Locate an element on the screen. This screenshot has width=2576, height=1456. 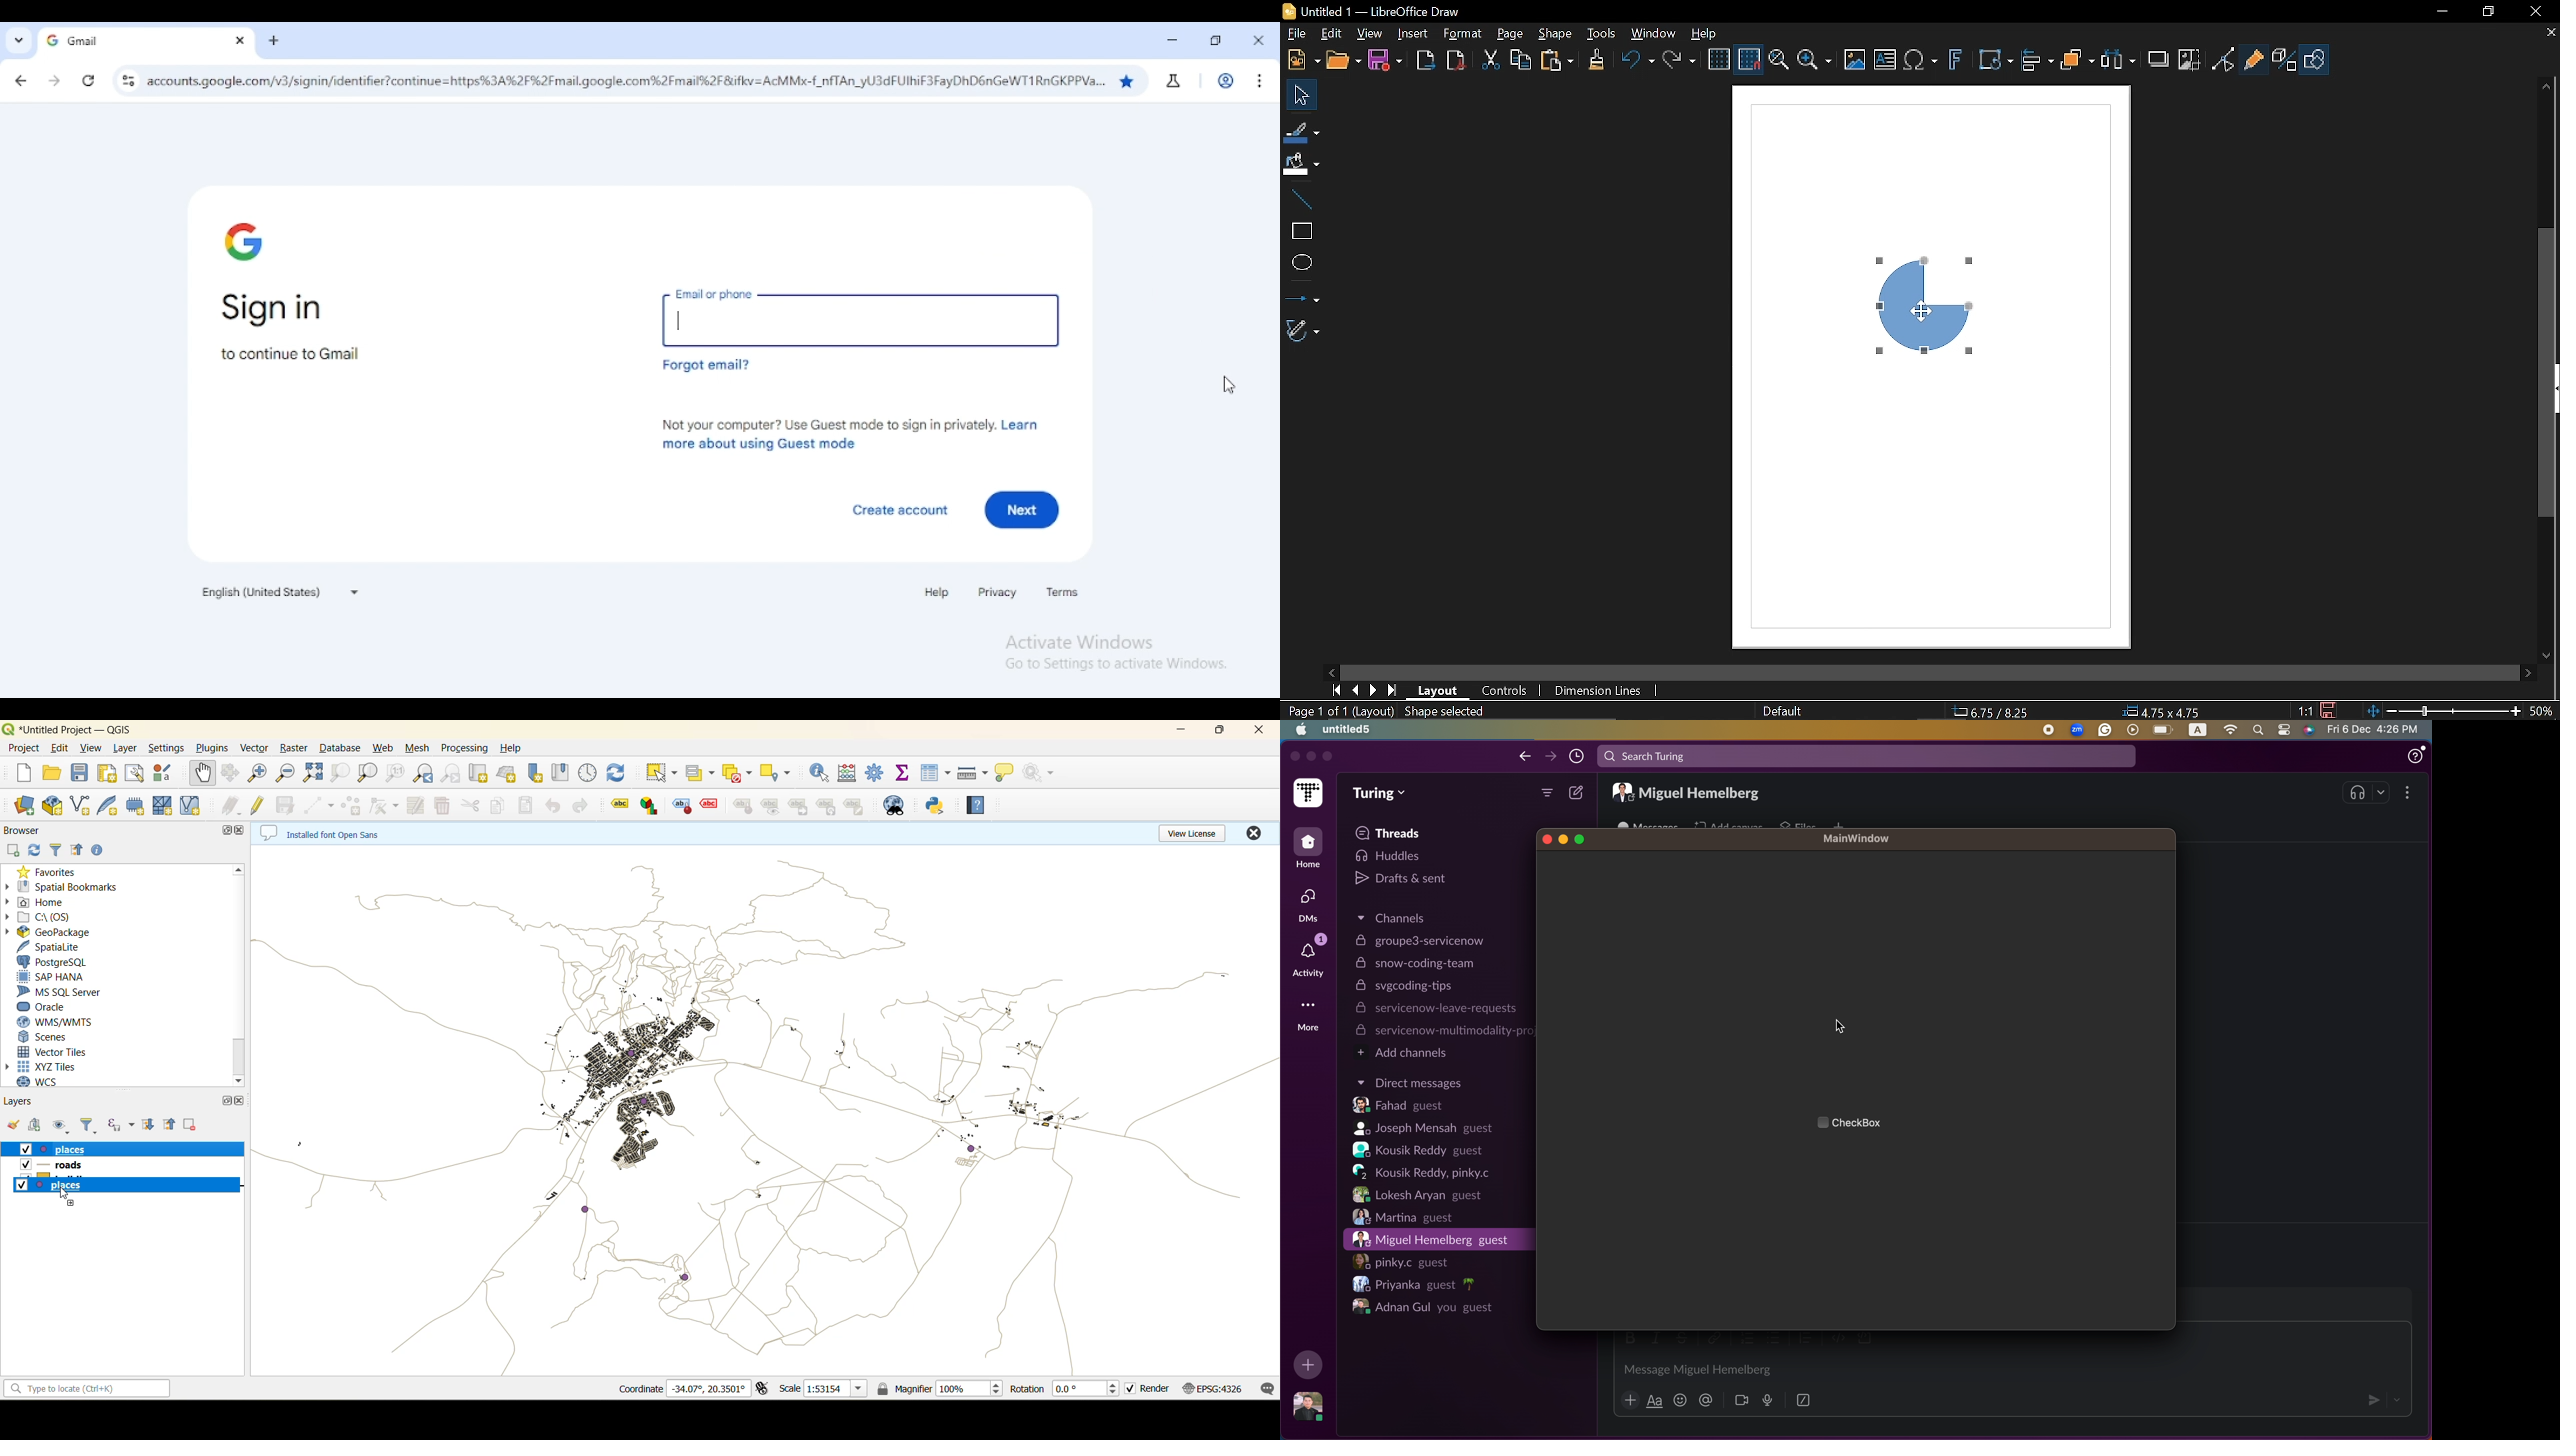
edit is located at coordinates (1577, 793).